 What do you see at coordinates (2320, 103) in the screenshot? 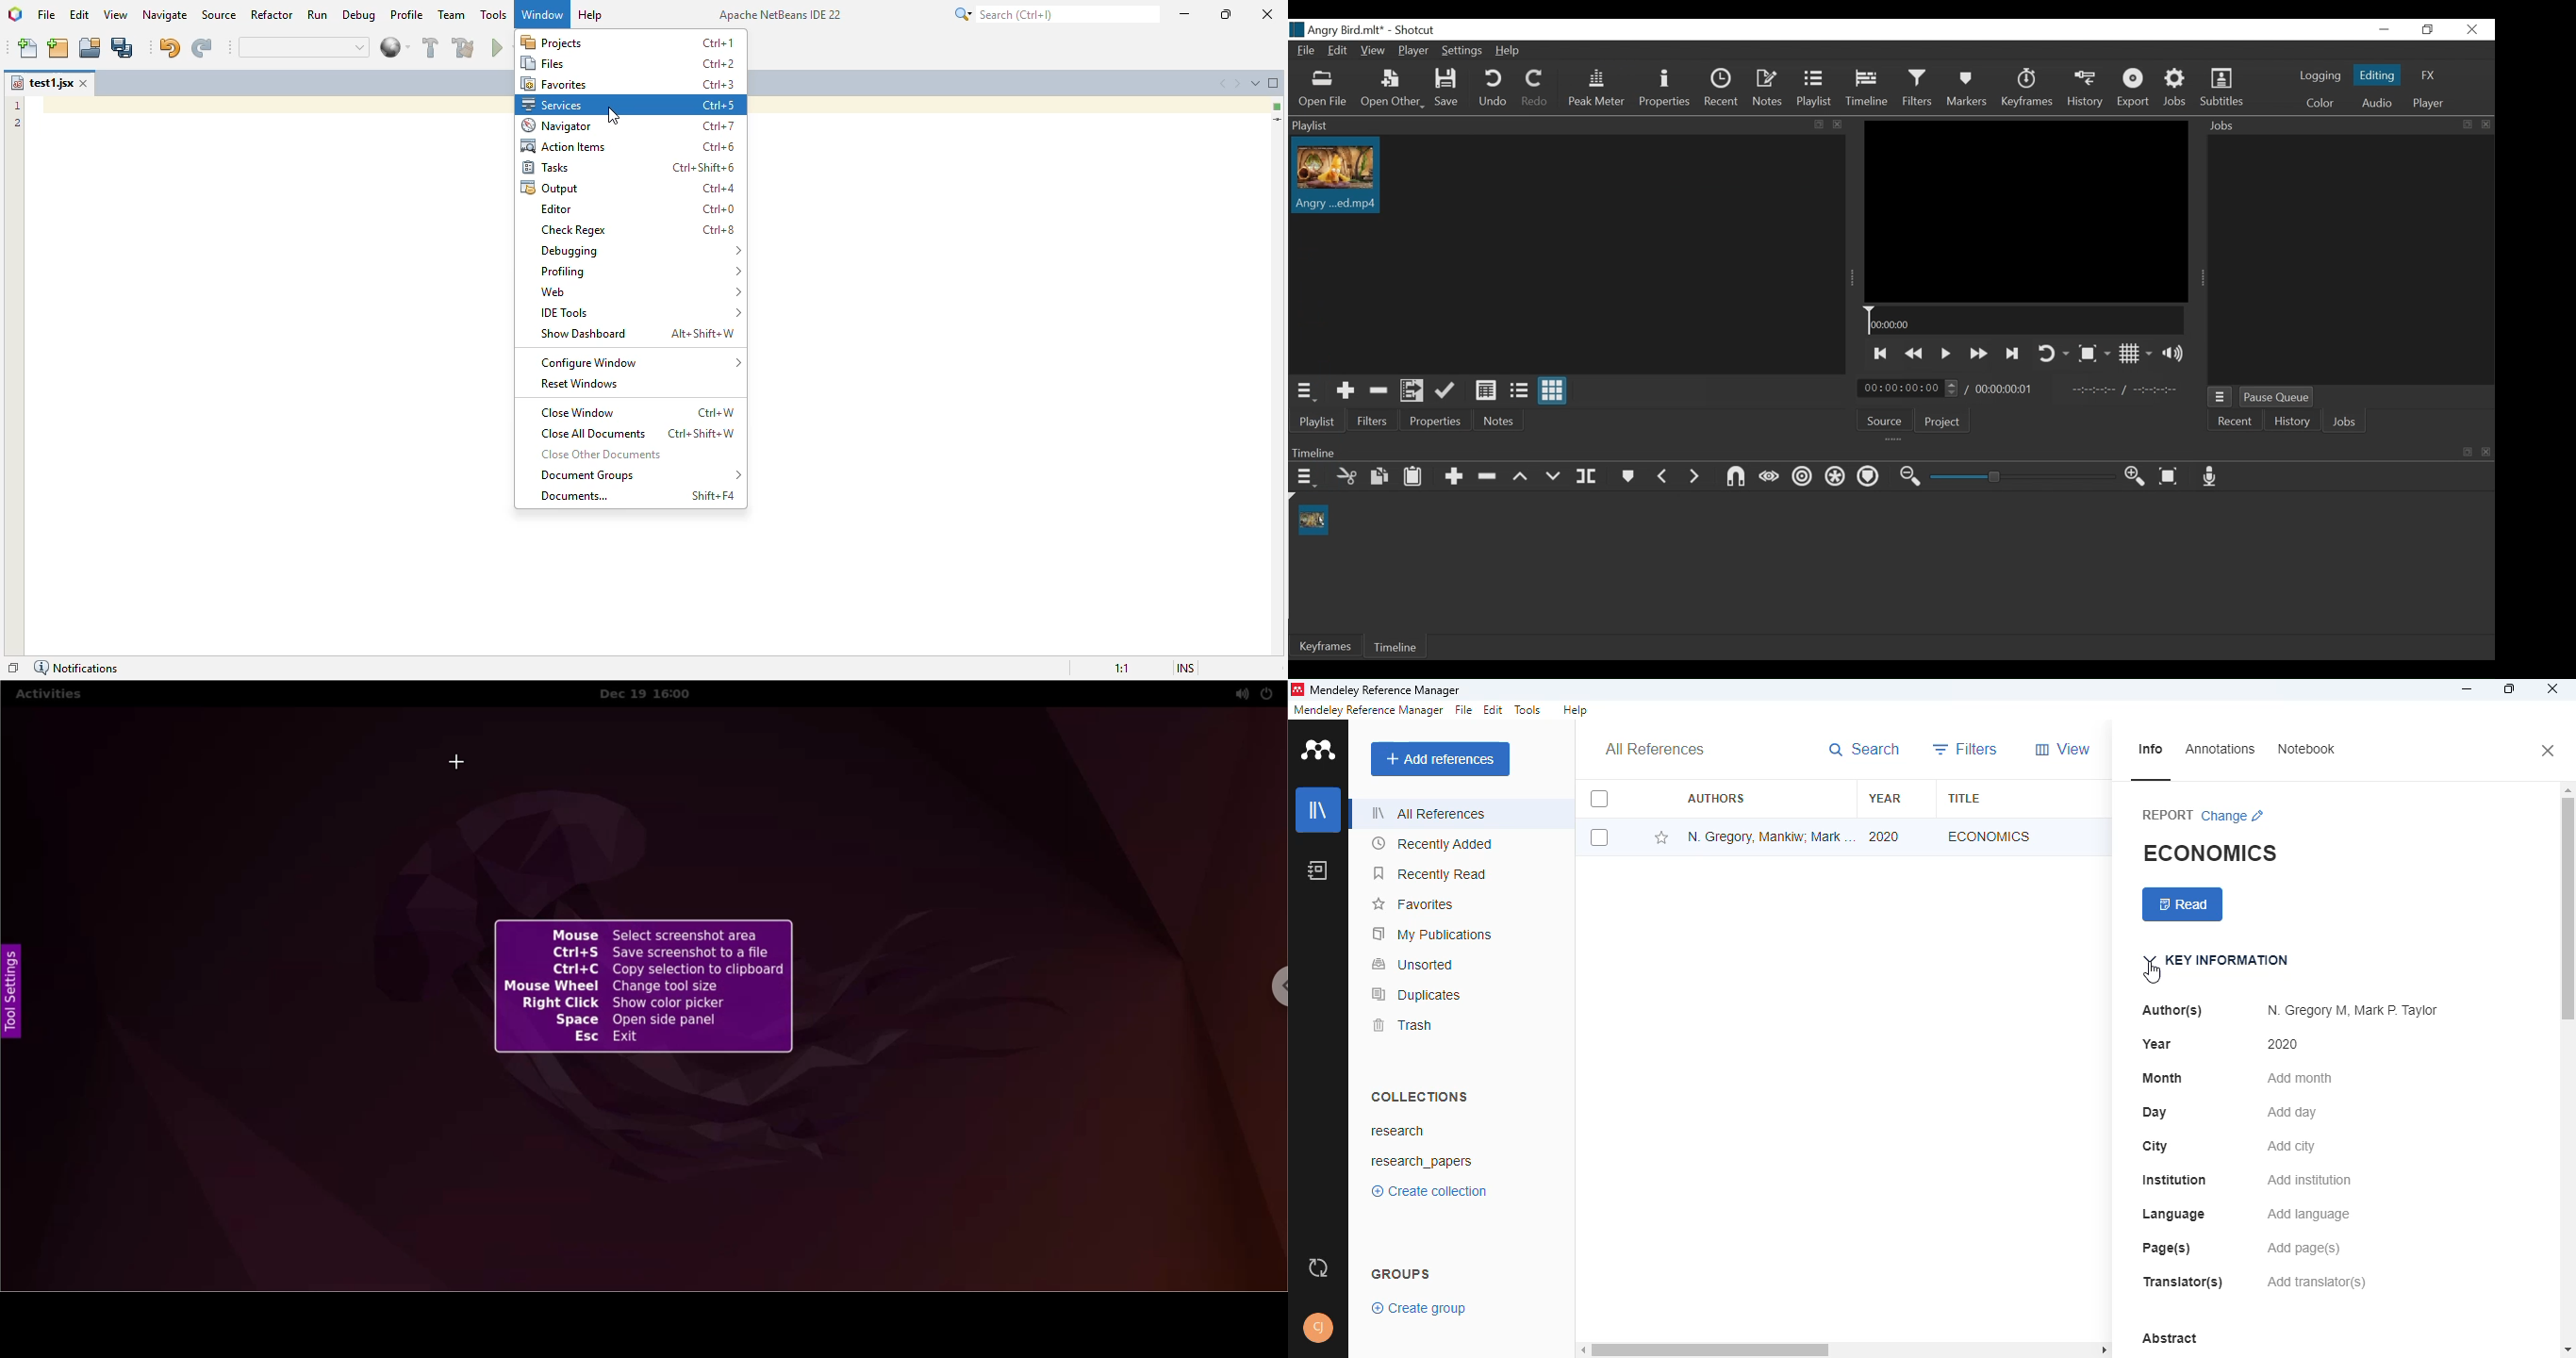
I see `Color` at bounding box center [2320, 103].